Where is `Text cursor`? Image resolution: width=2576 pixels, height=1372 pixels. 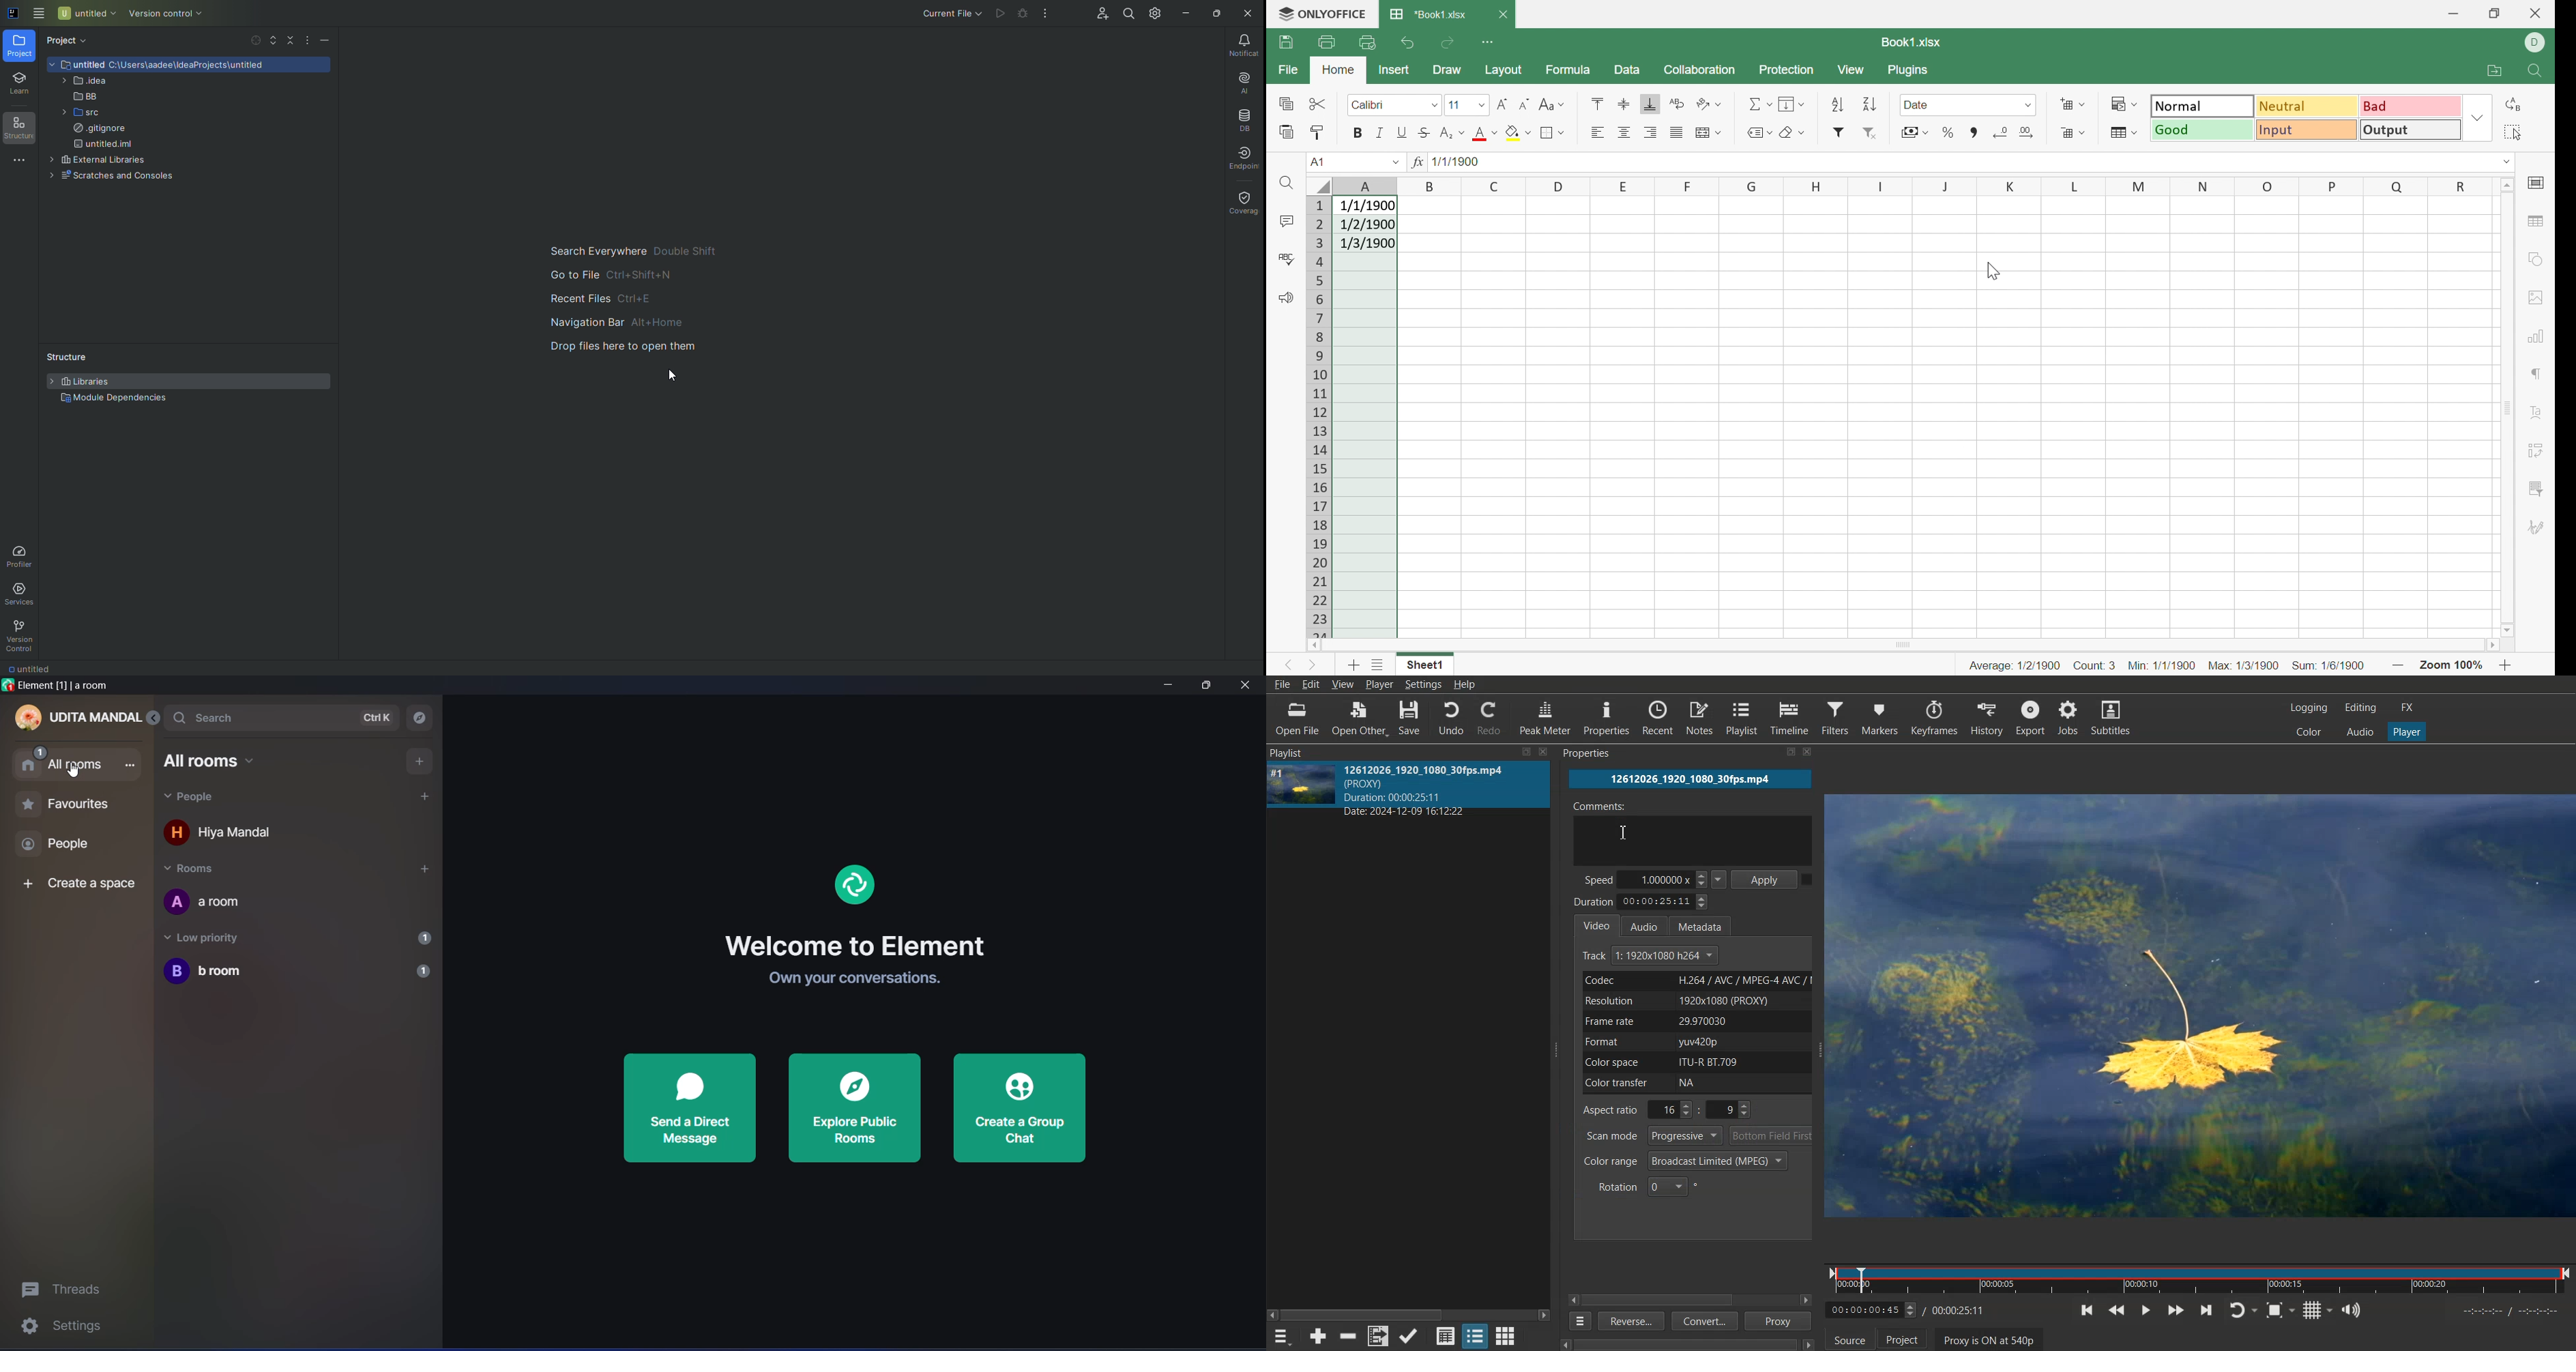 Text cursor is located at coordinates (1623, 832).